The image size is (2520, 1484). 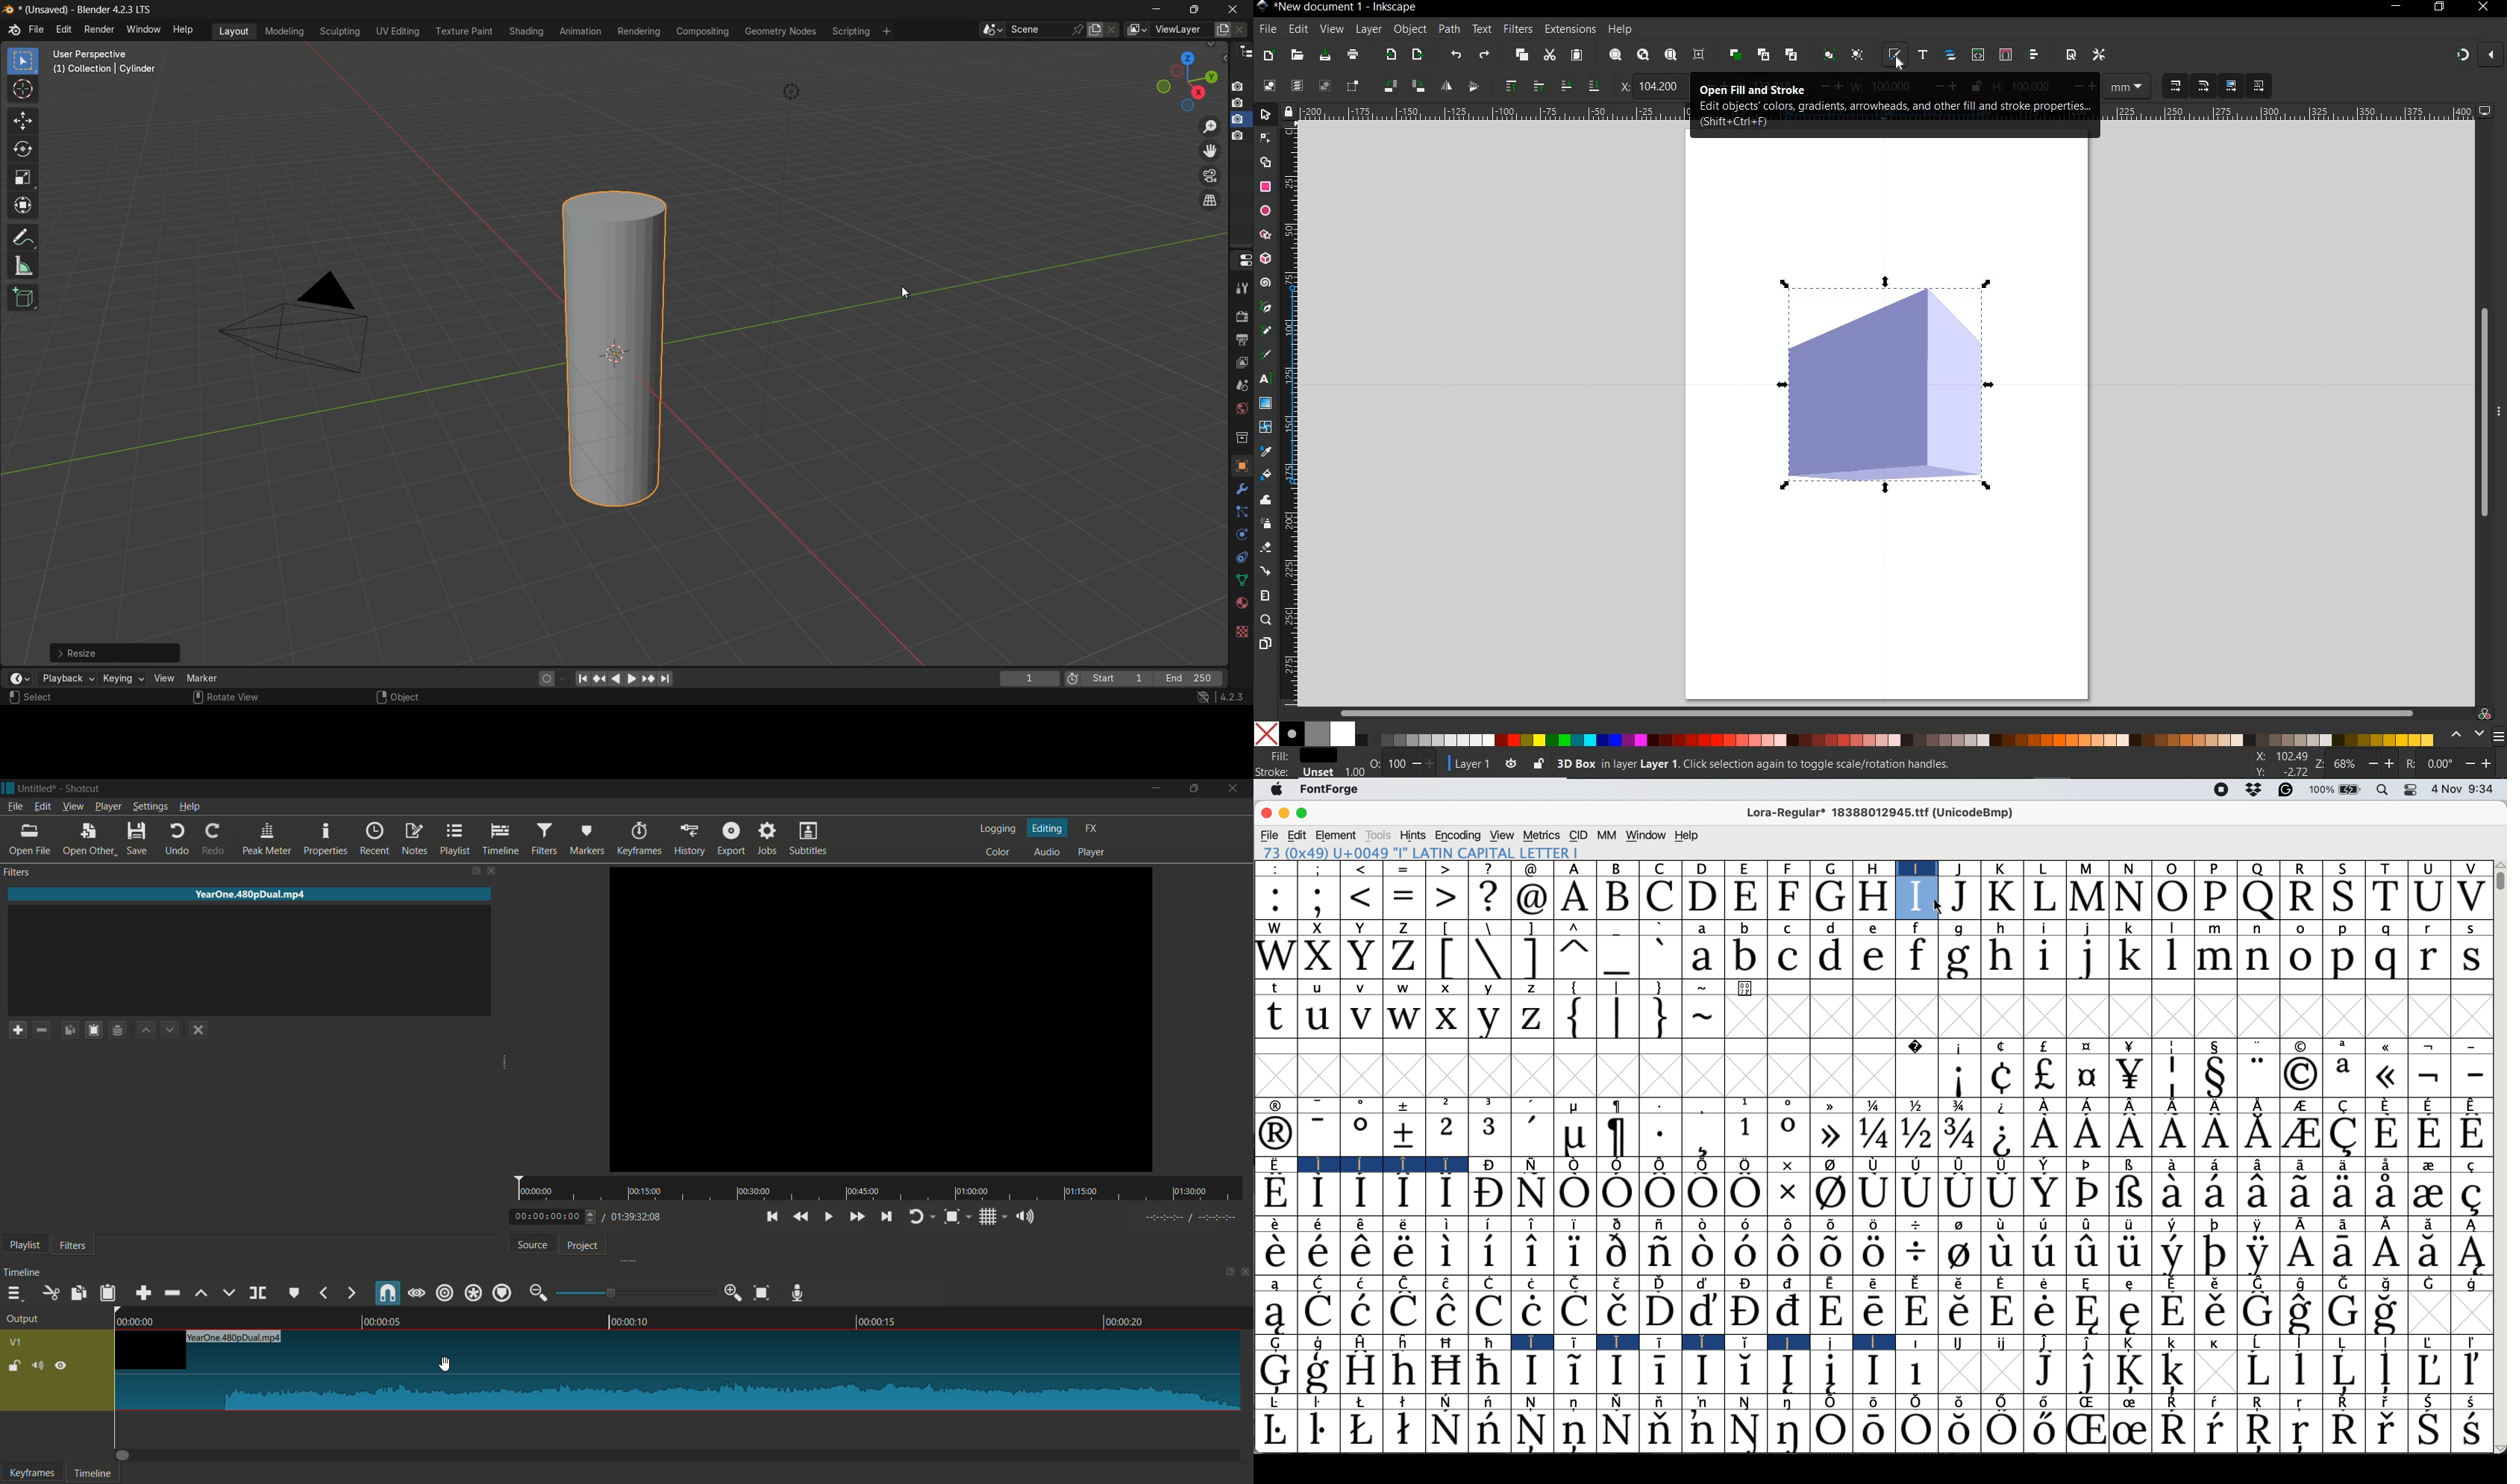 I want to click on I, so click(x=1316, y=1165).